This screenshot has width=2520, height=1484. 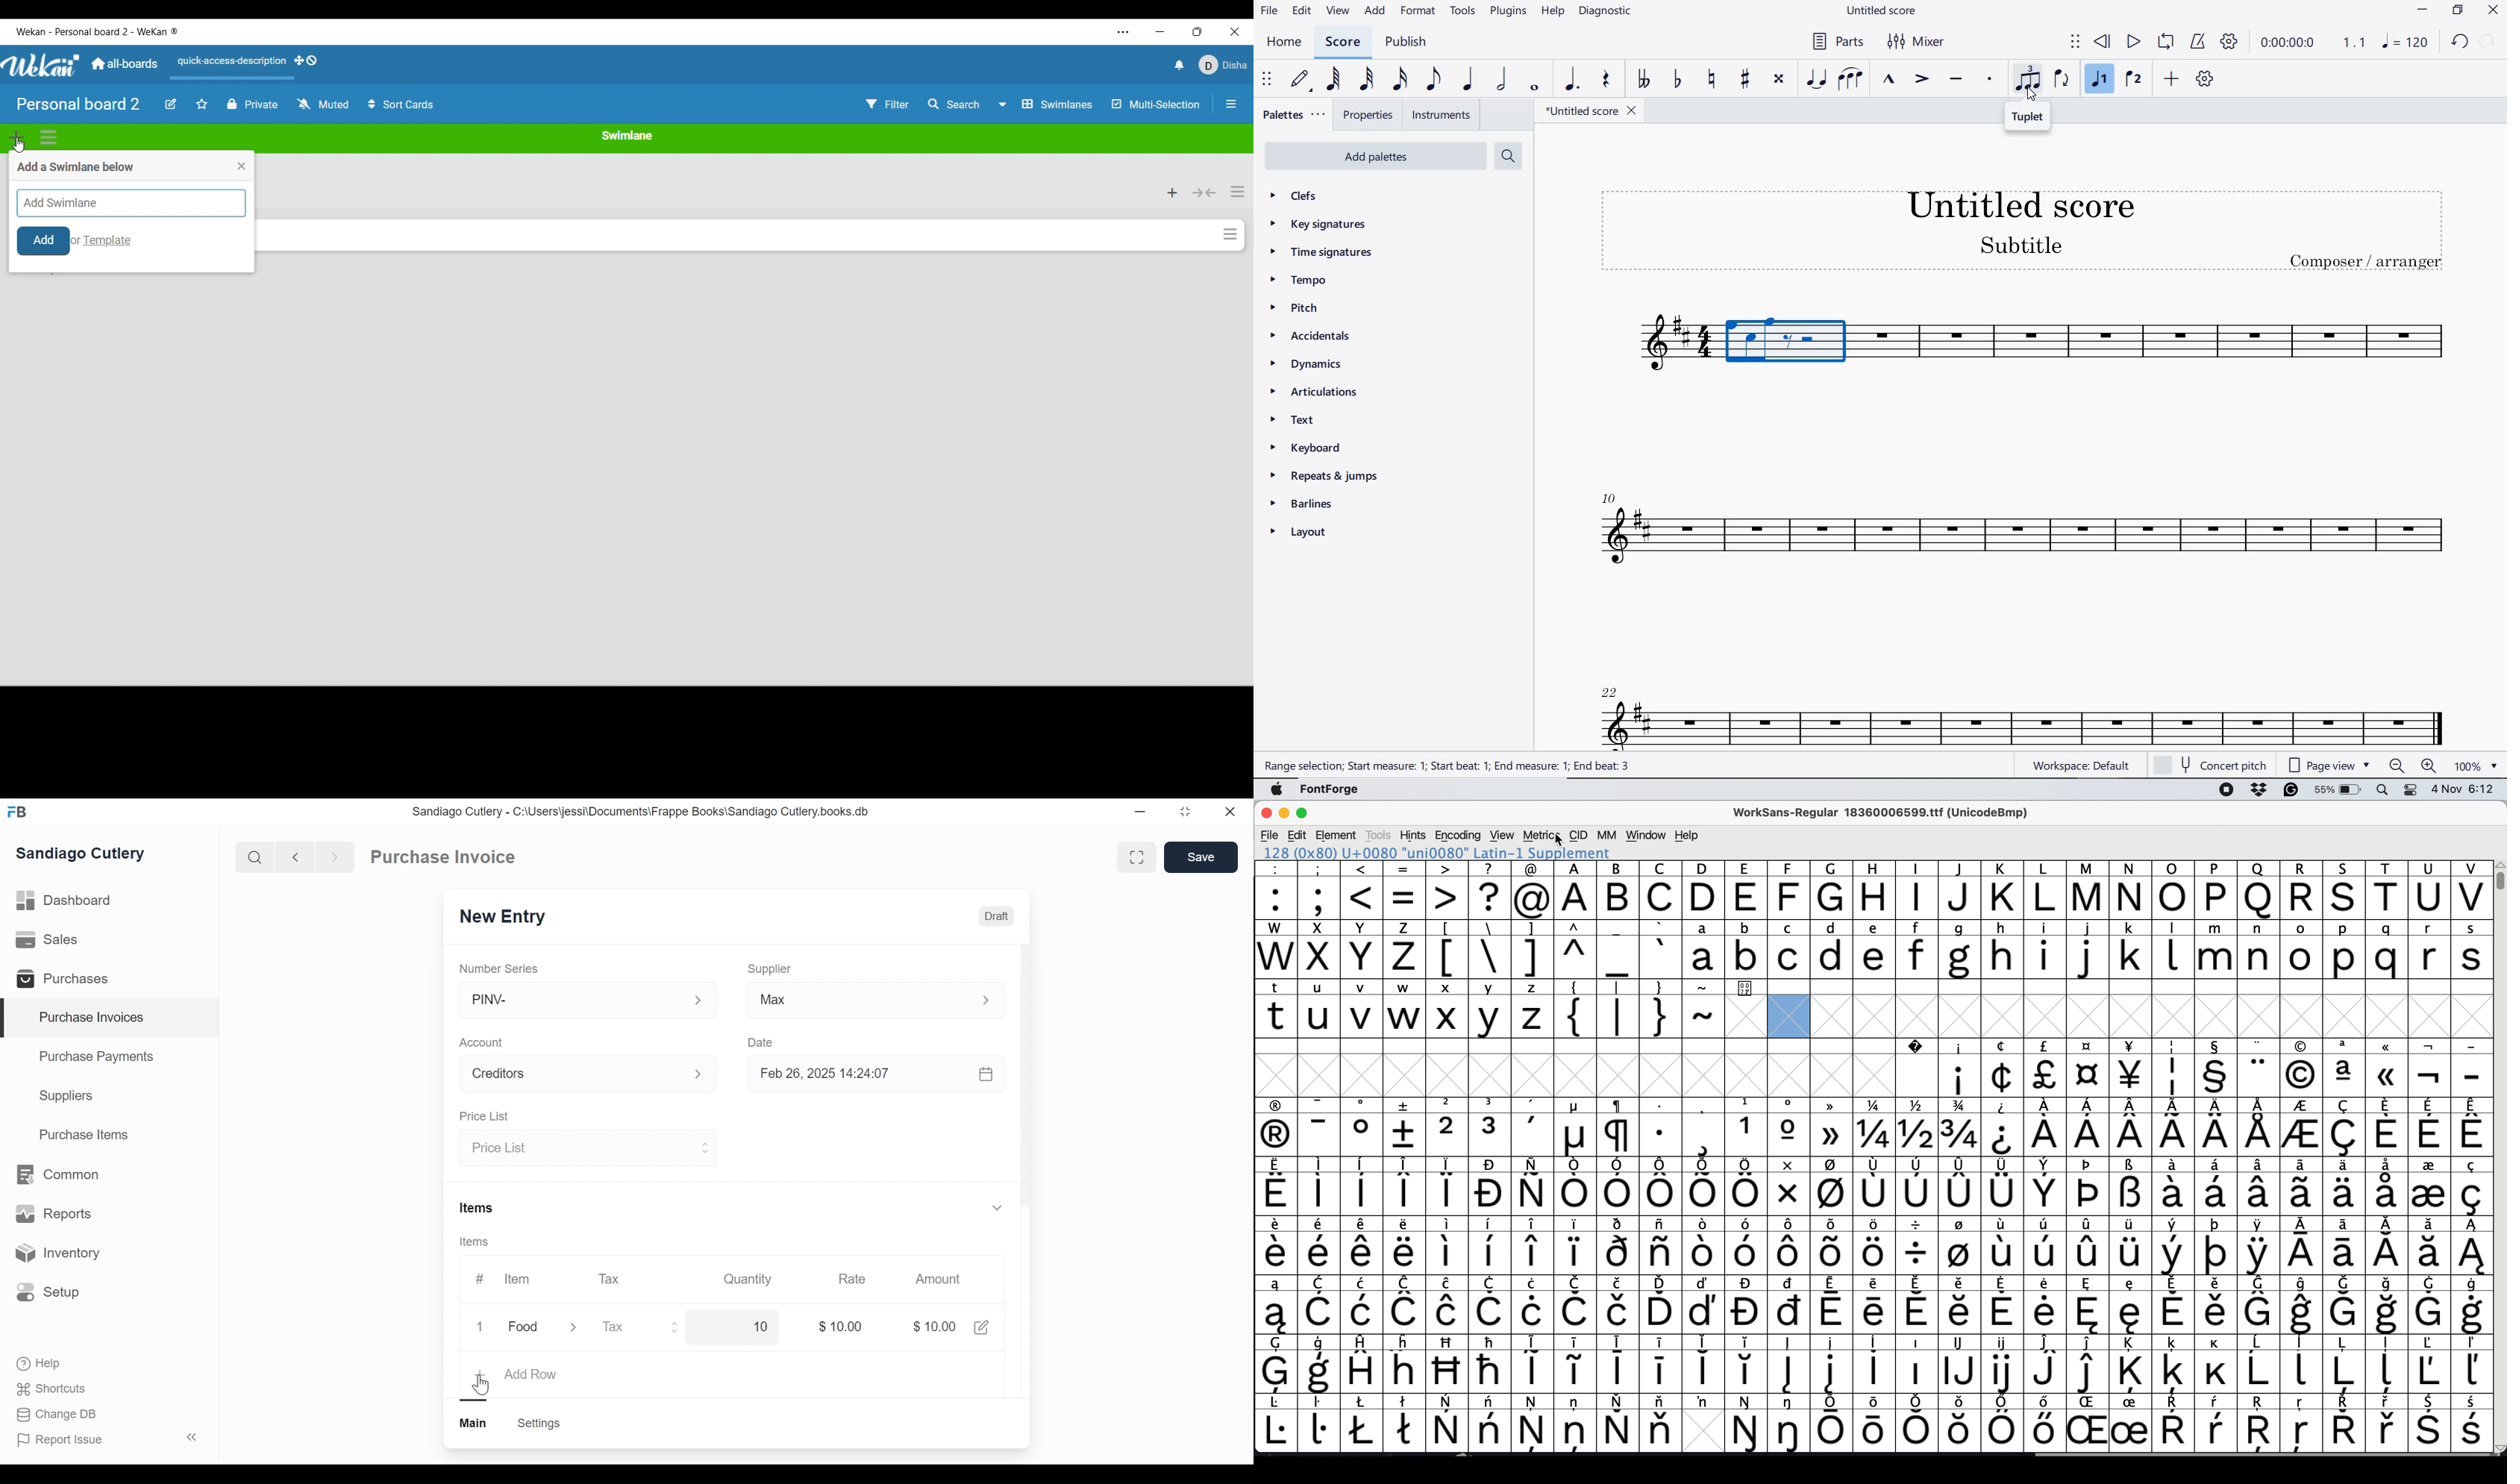 I want to click on Purchase Payments, so click(x=99, y=1058).